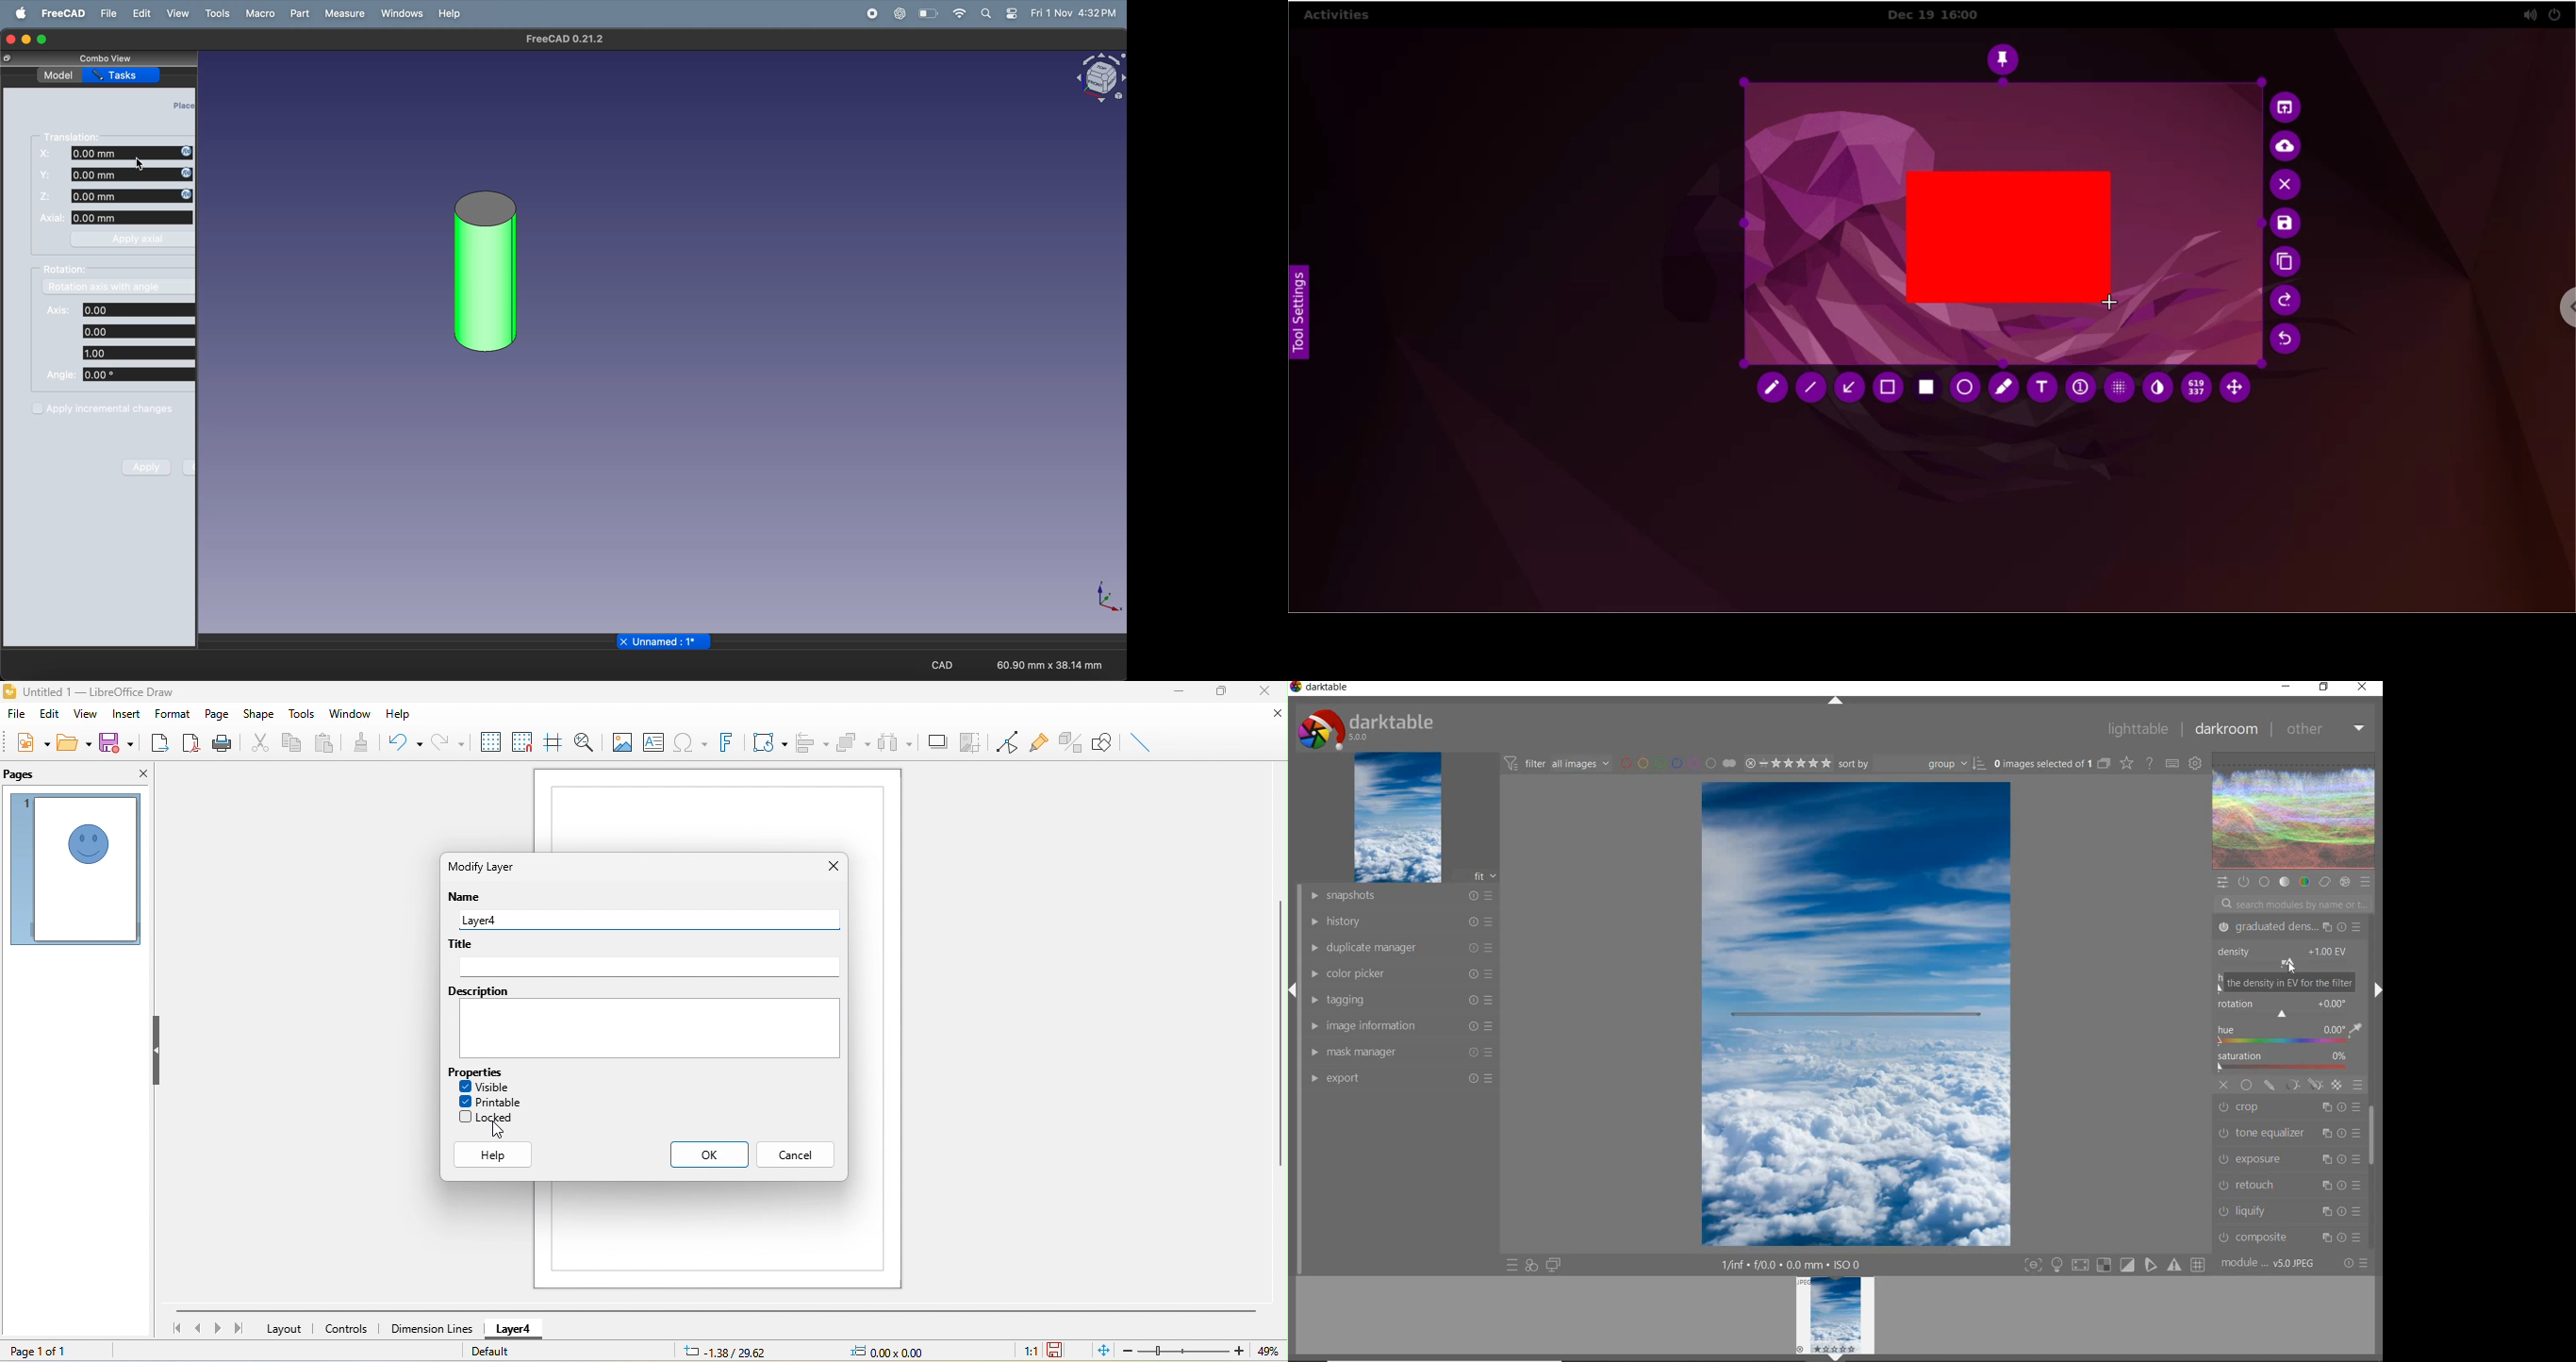  What do you see at coordinates (397, 715) in the screenshot?
I see `help` at bounding box center [397, 715].